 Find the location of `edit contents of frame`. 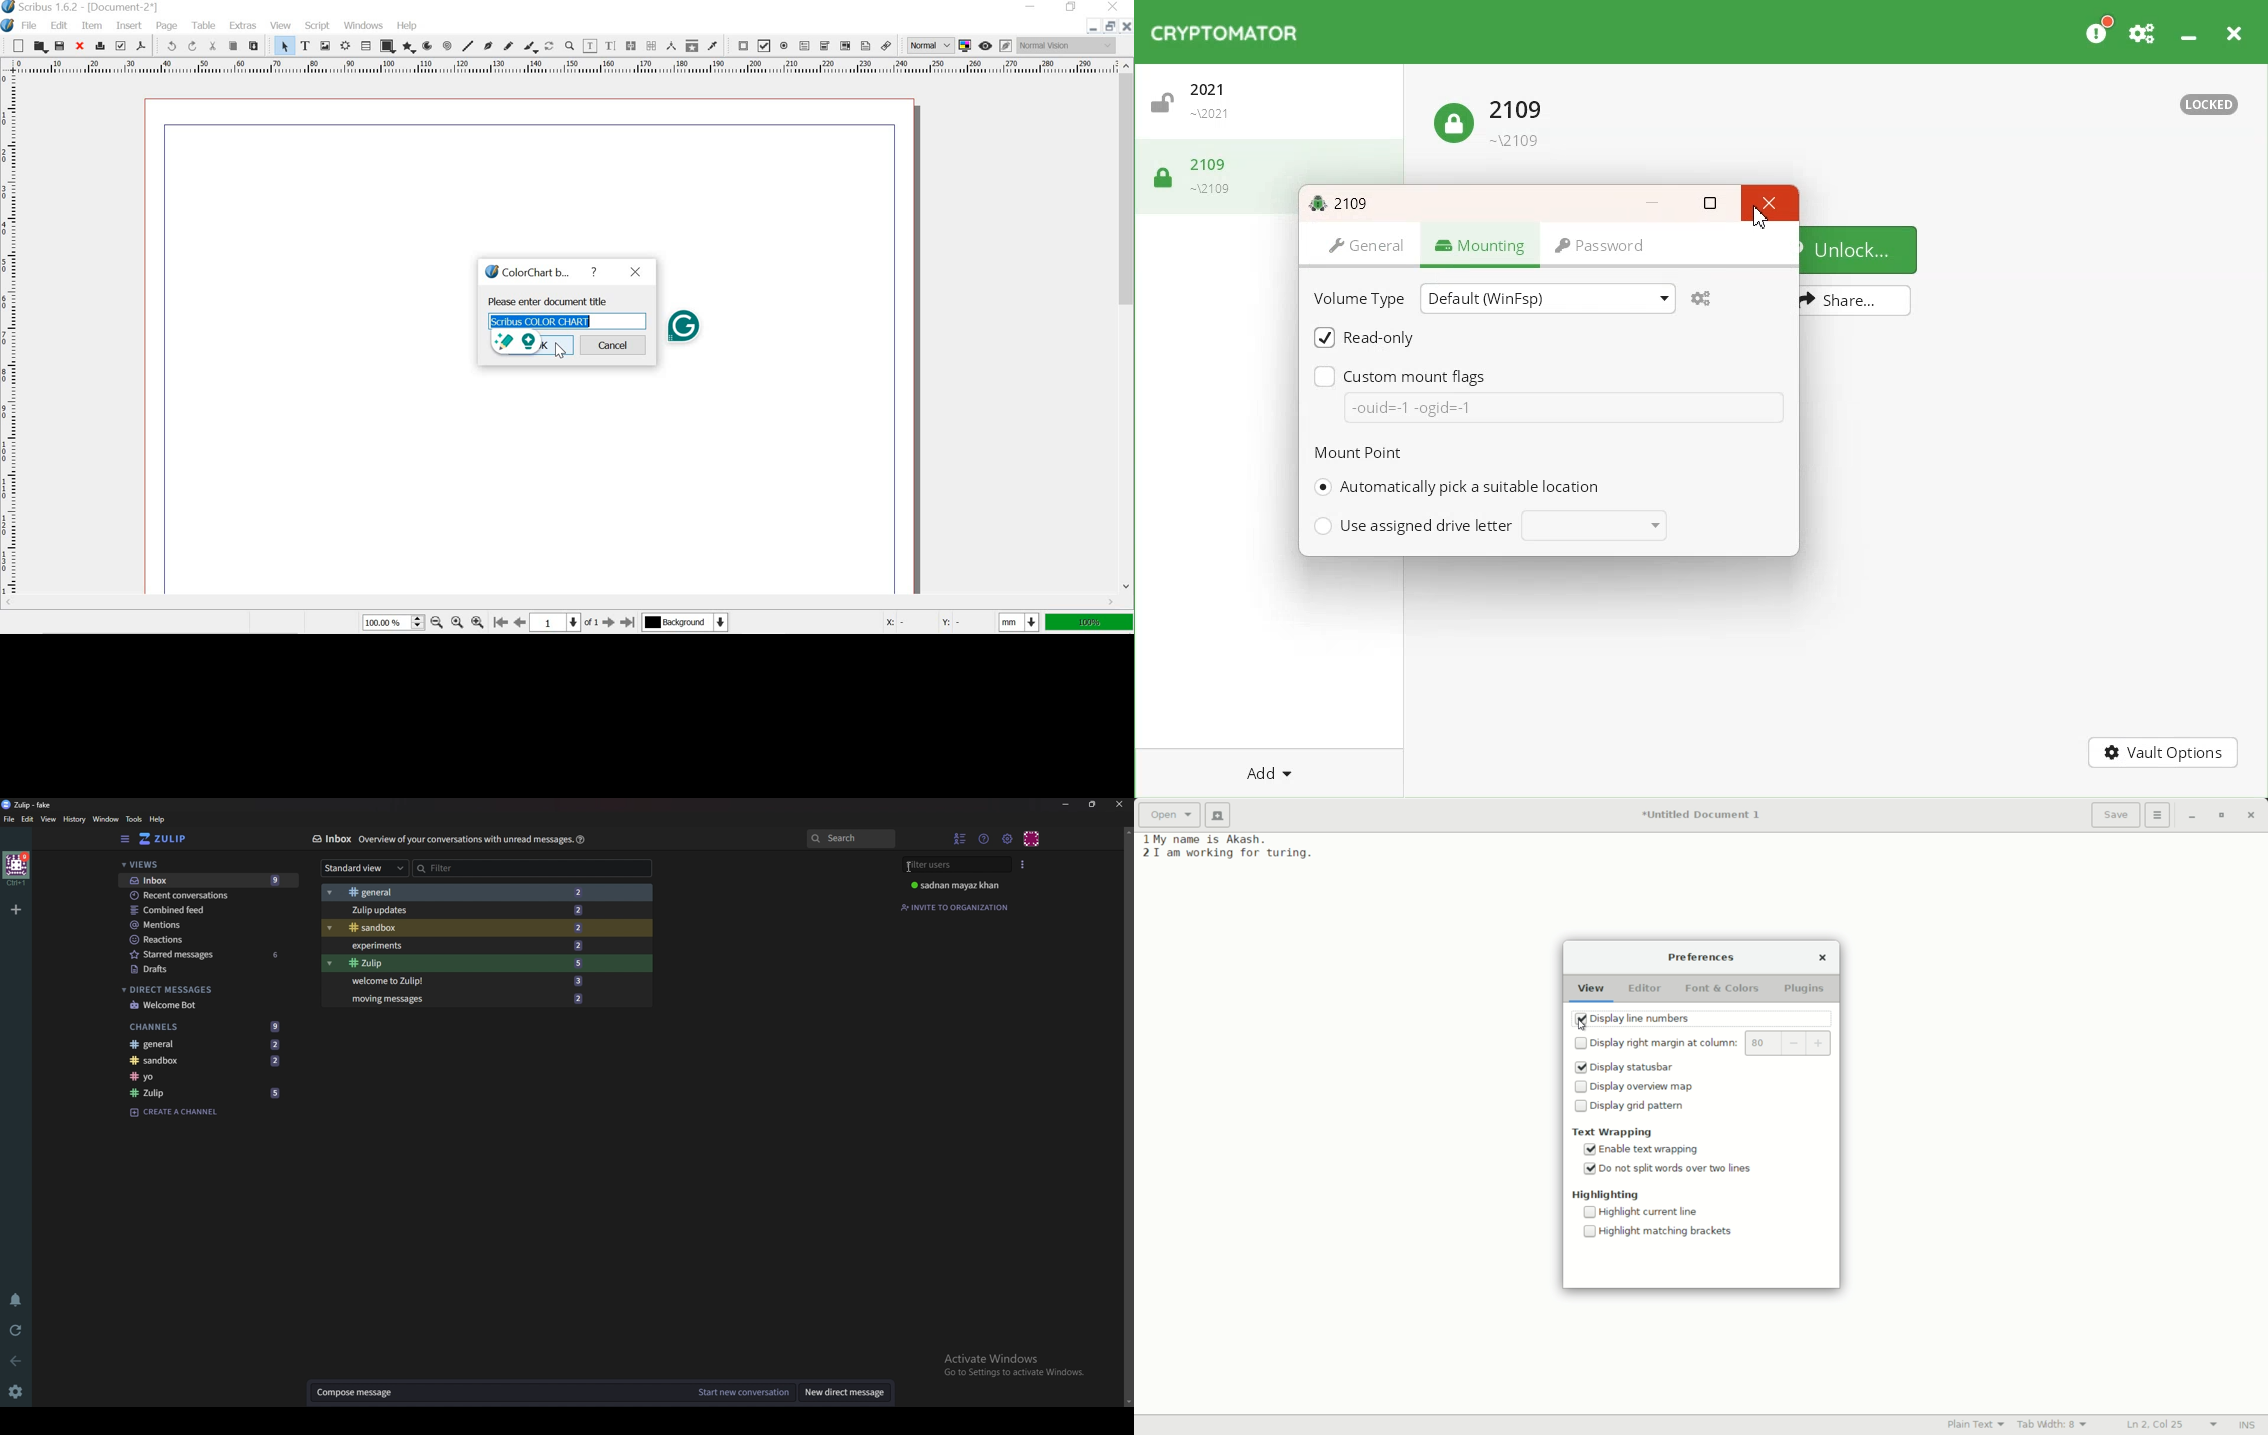

edit contents of frame is located at coordinates (589, 46).